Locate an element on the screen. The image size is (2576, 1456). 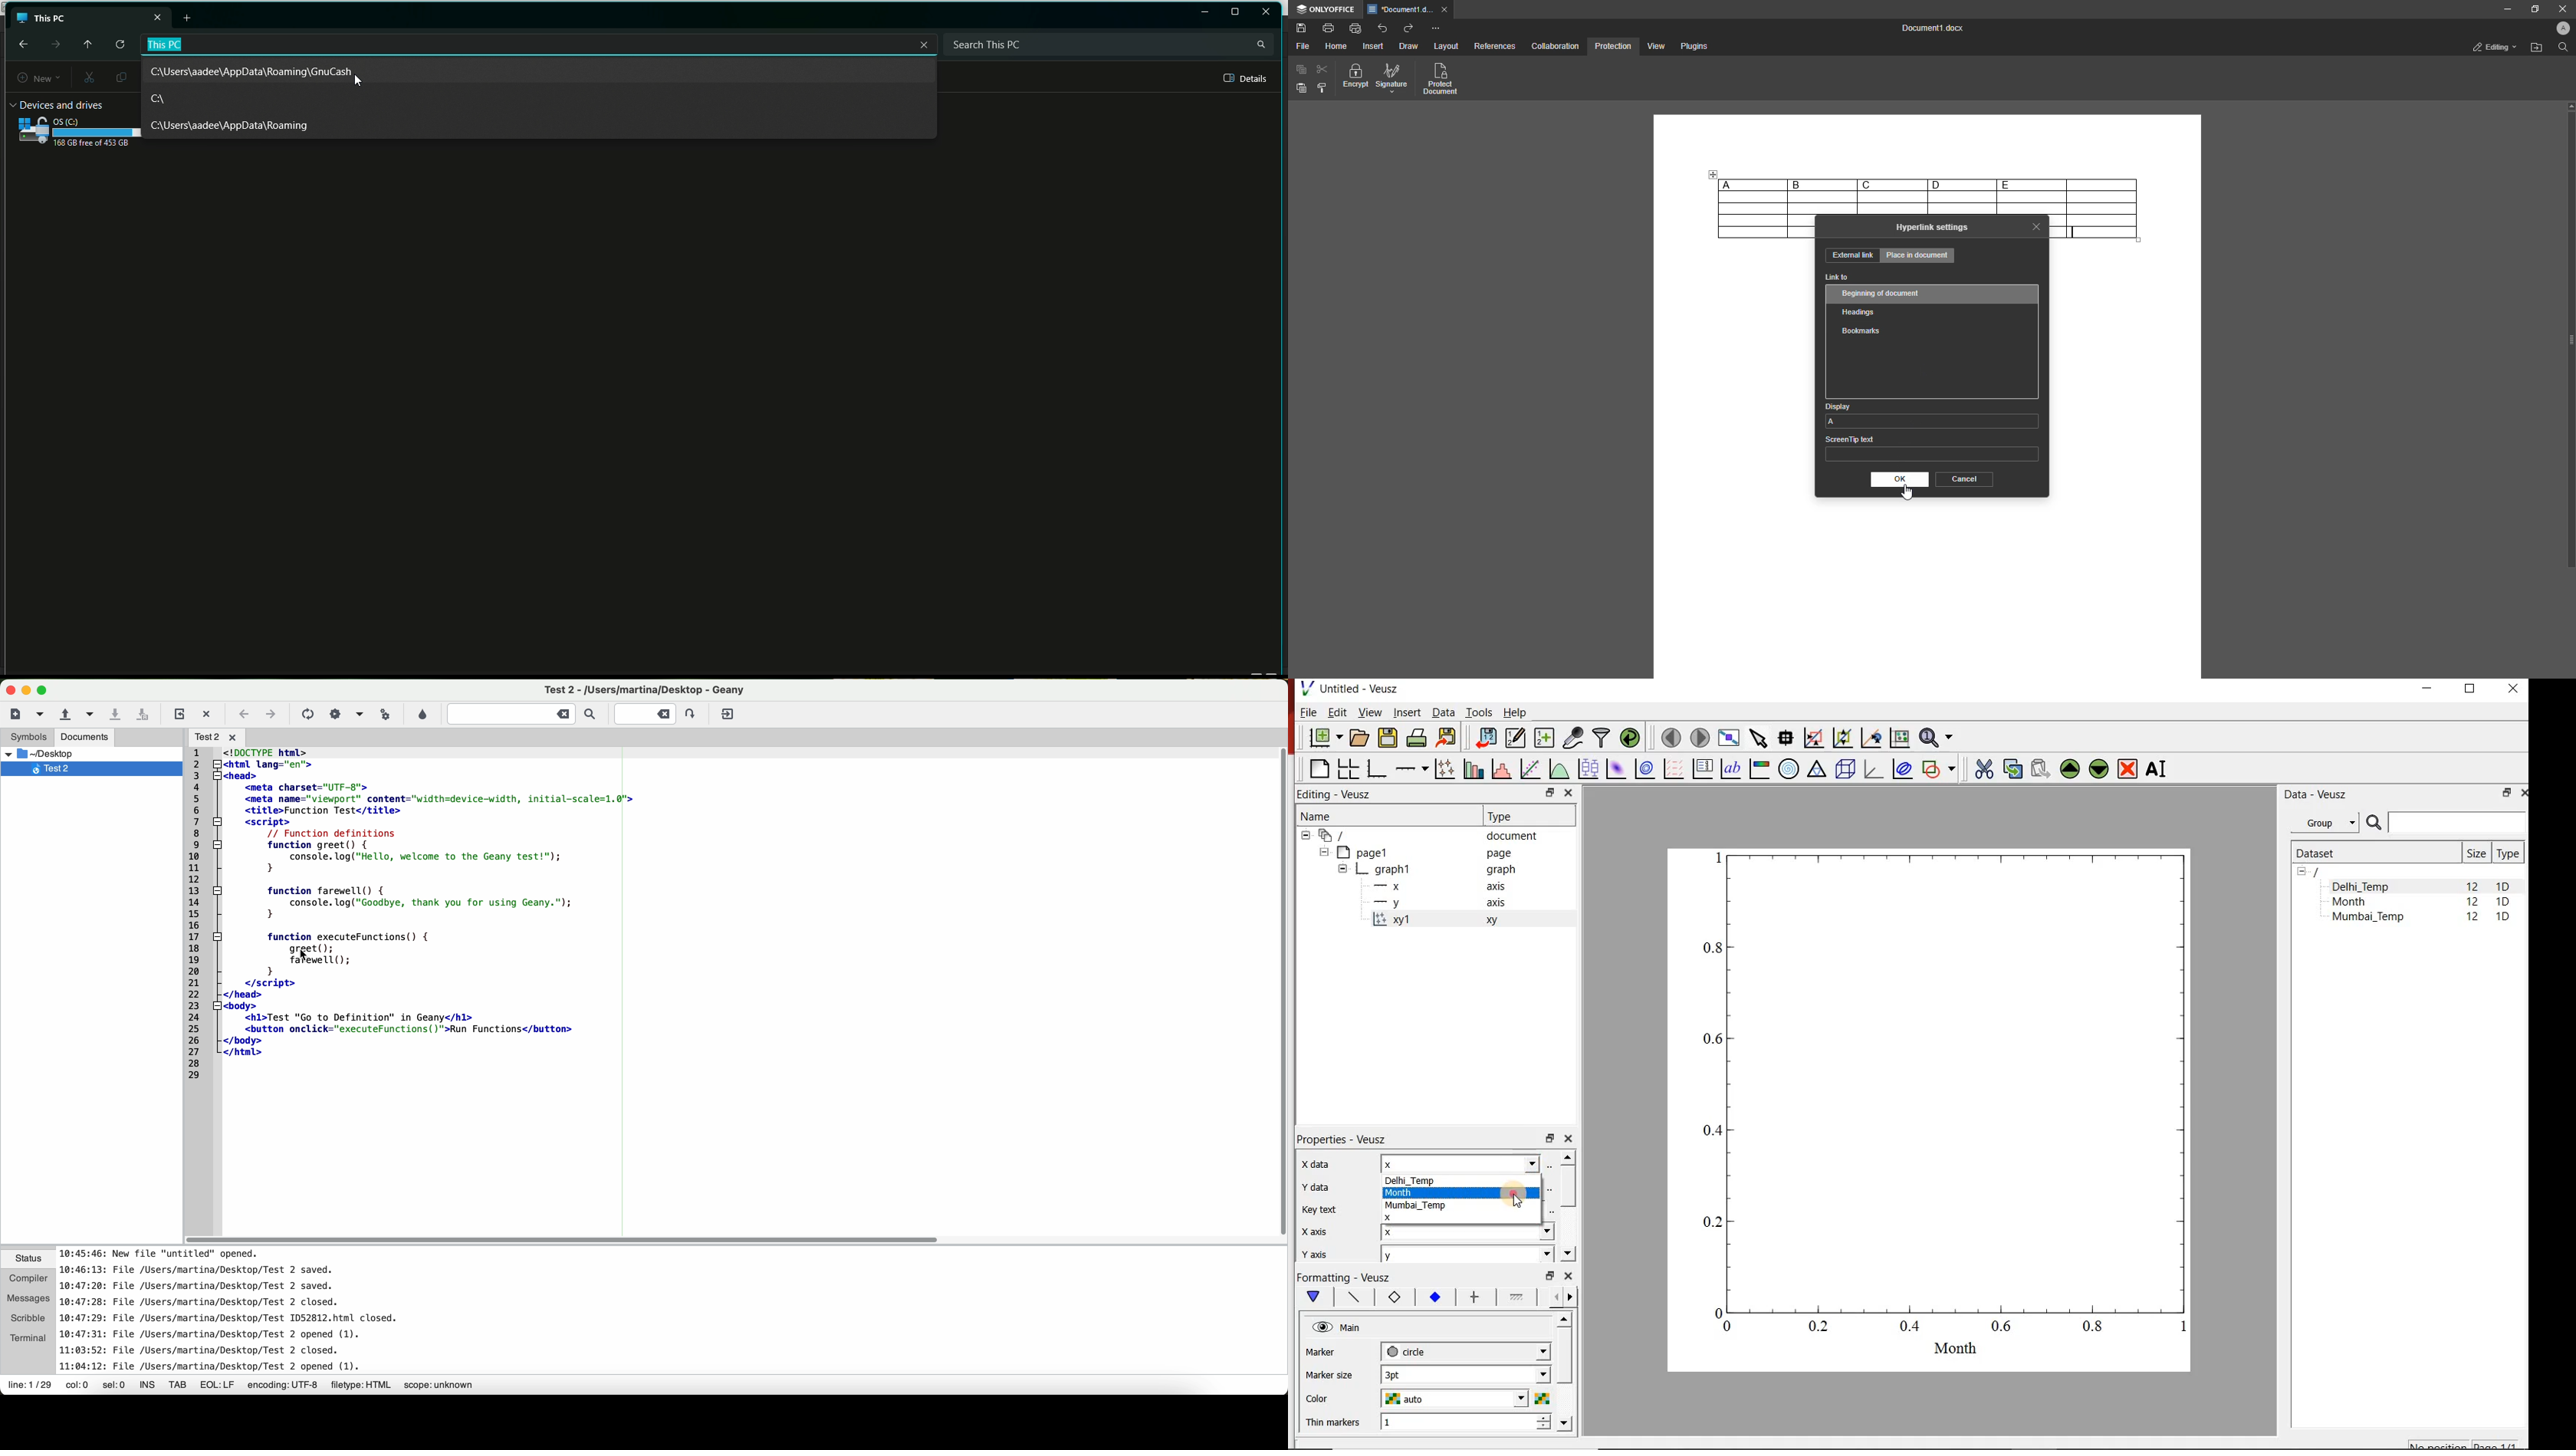
restore is located at coordinates (1552, 1275).